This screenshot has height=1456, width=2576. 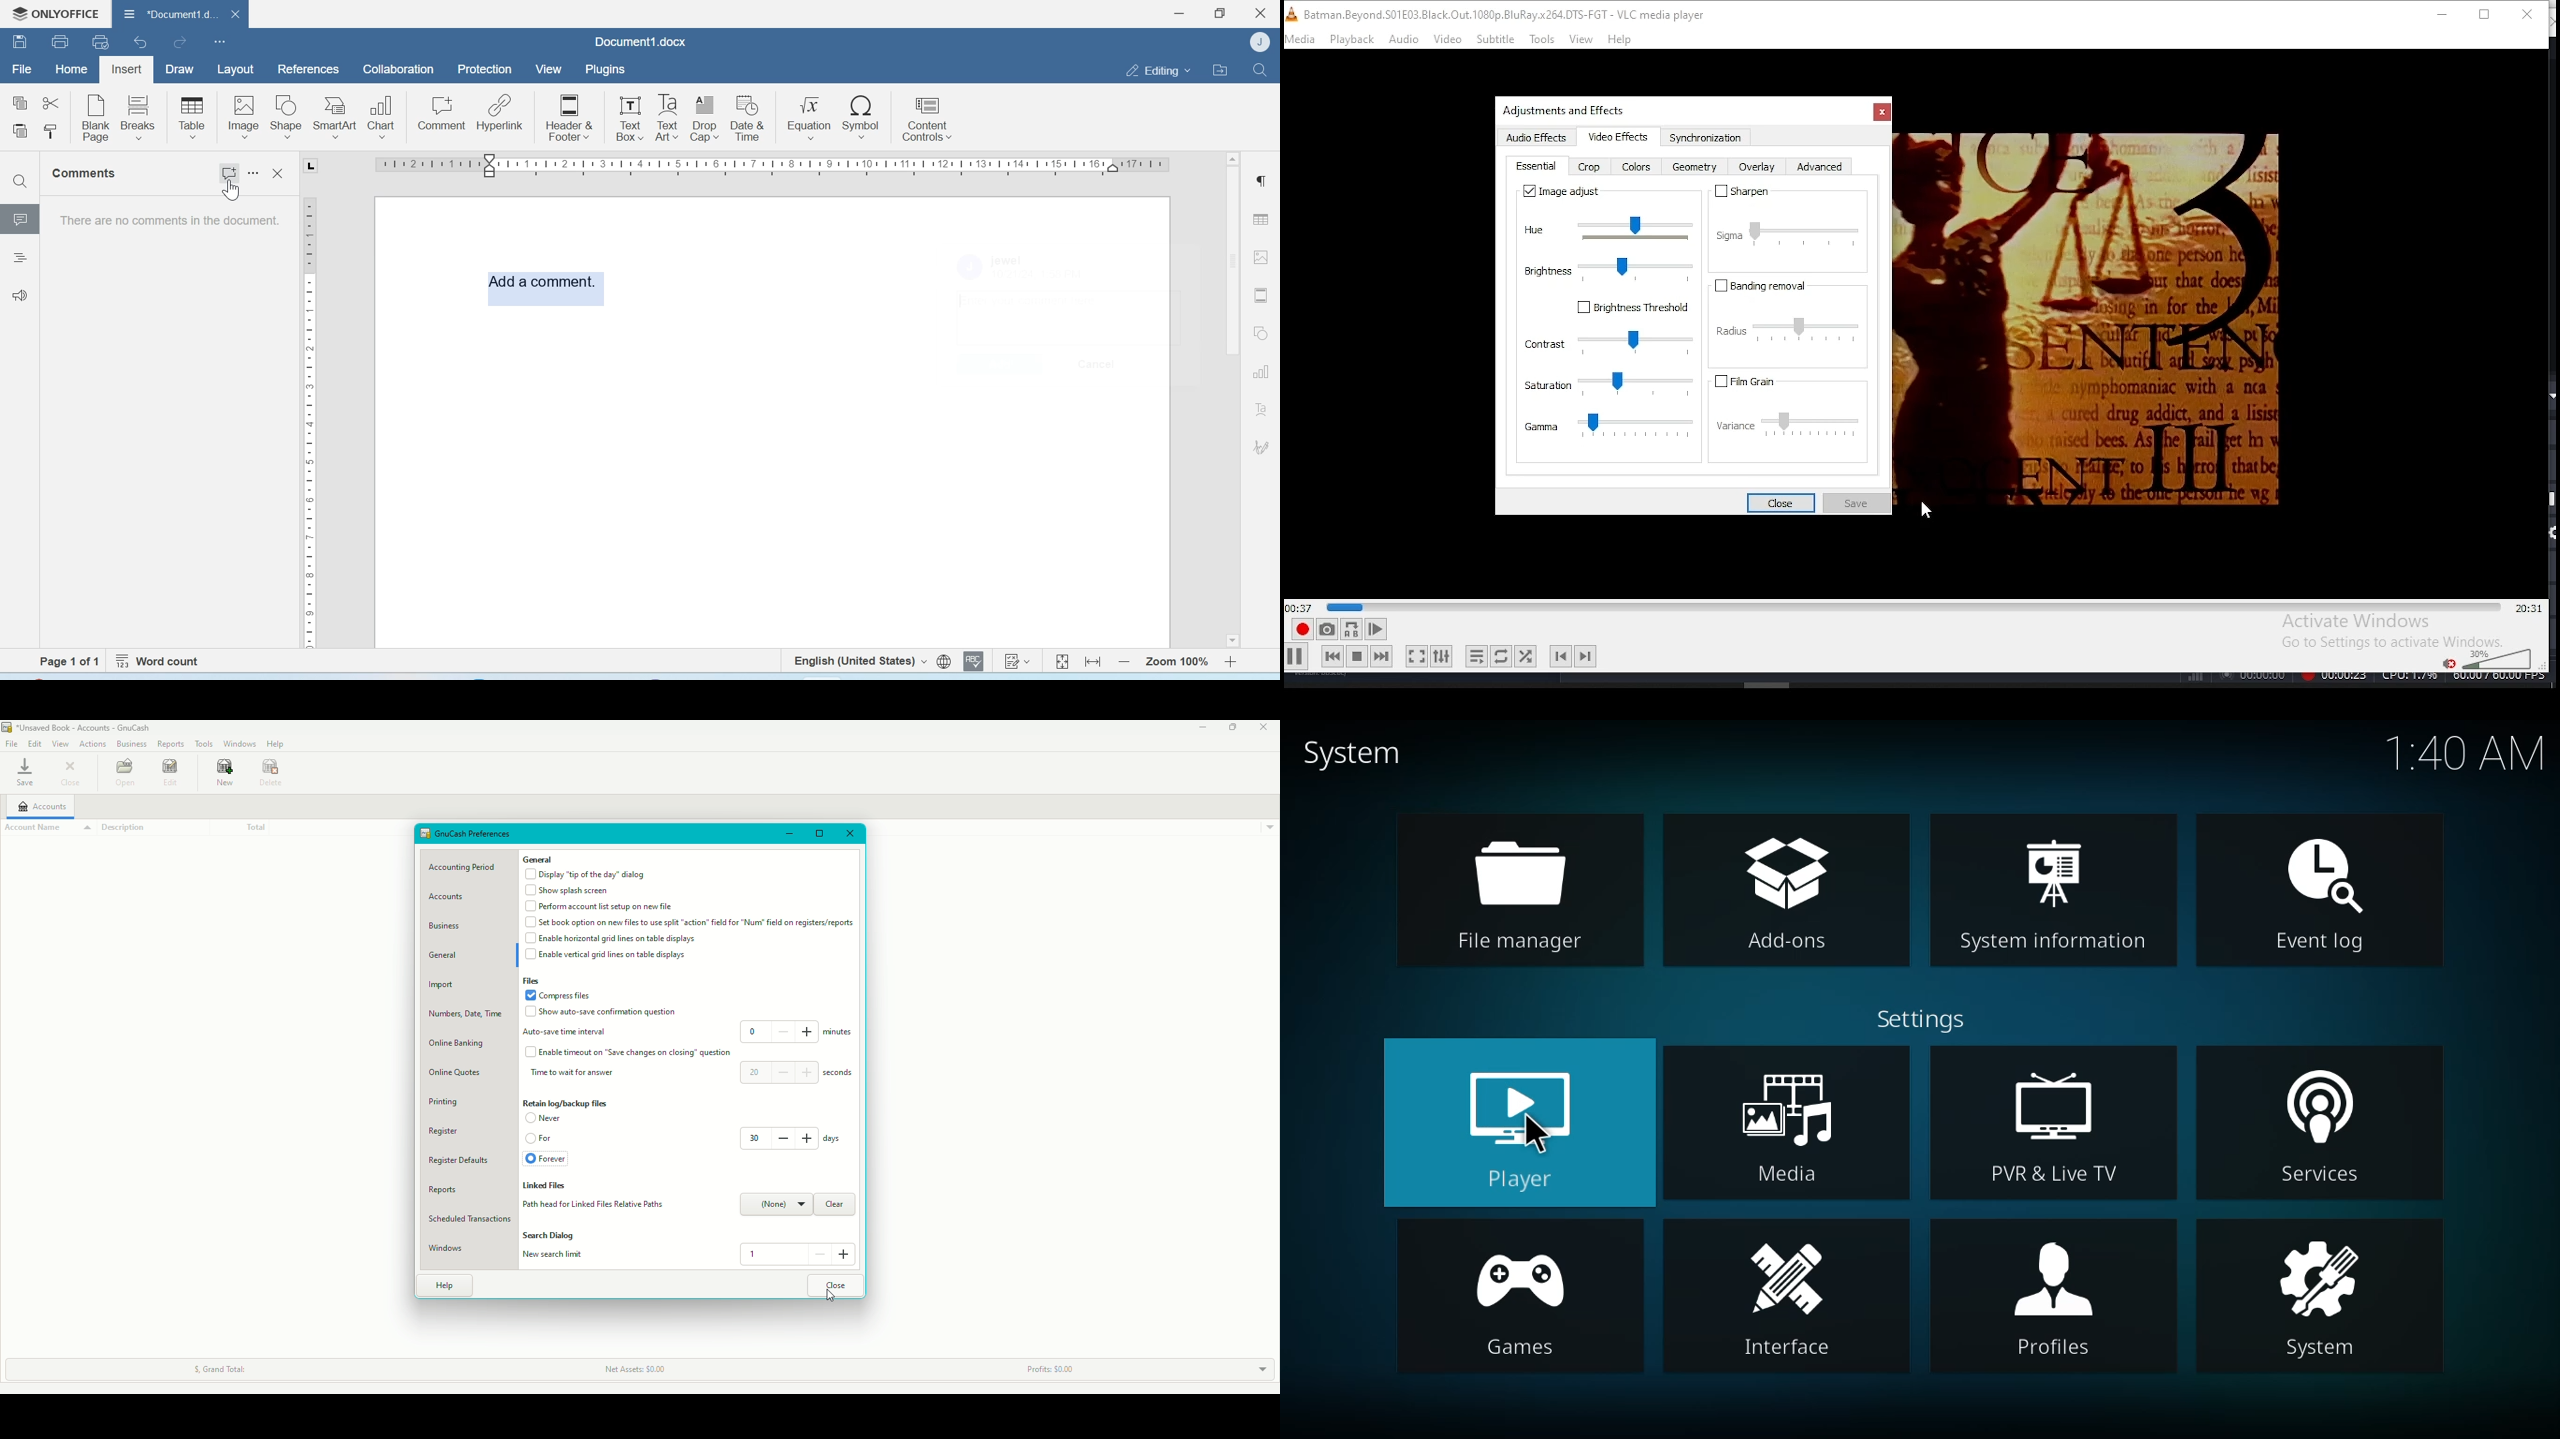 What do you see at coordinates (1300, 607) in the screenshot?
I see `elapsed time` at bounding box center [1300, 607].